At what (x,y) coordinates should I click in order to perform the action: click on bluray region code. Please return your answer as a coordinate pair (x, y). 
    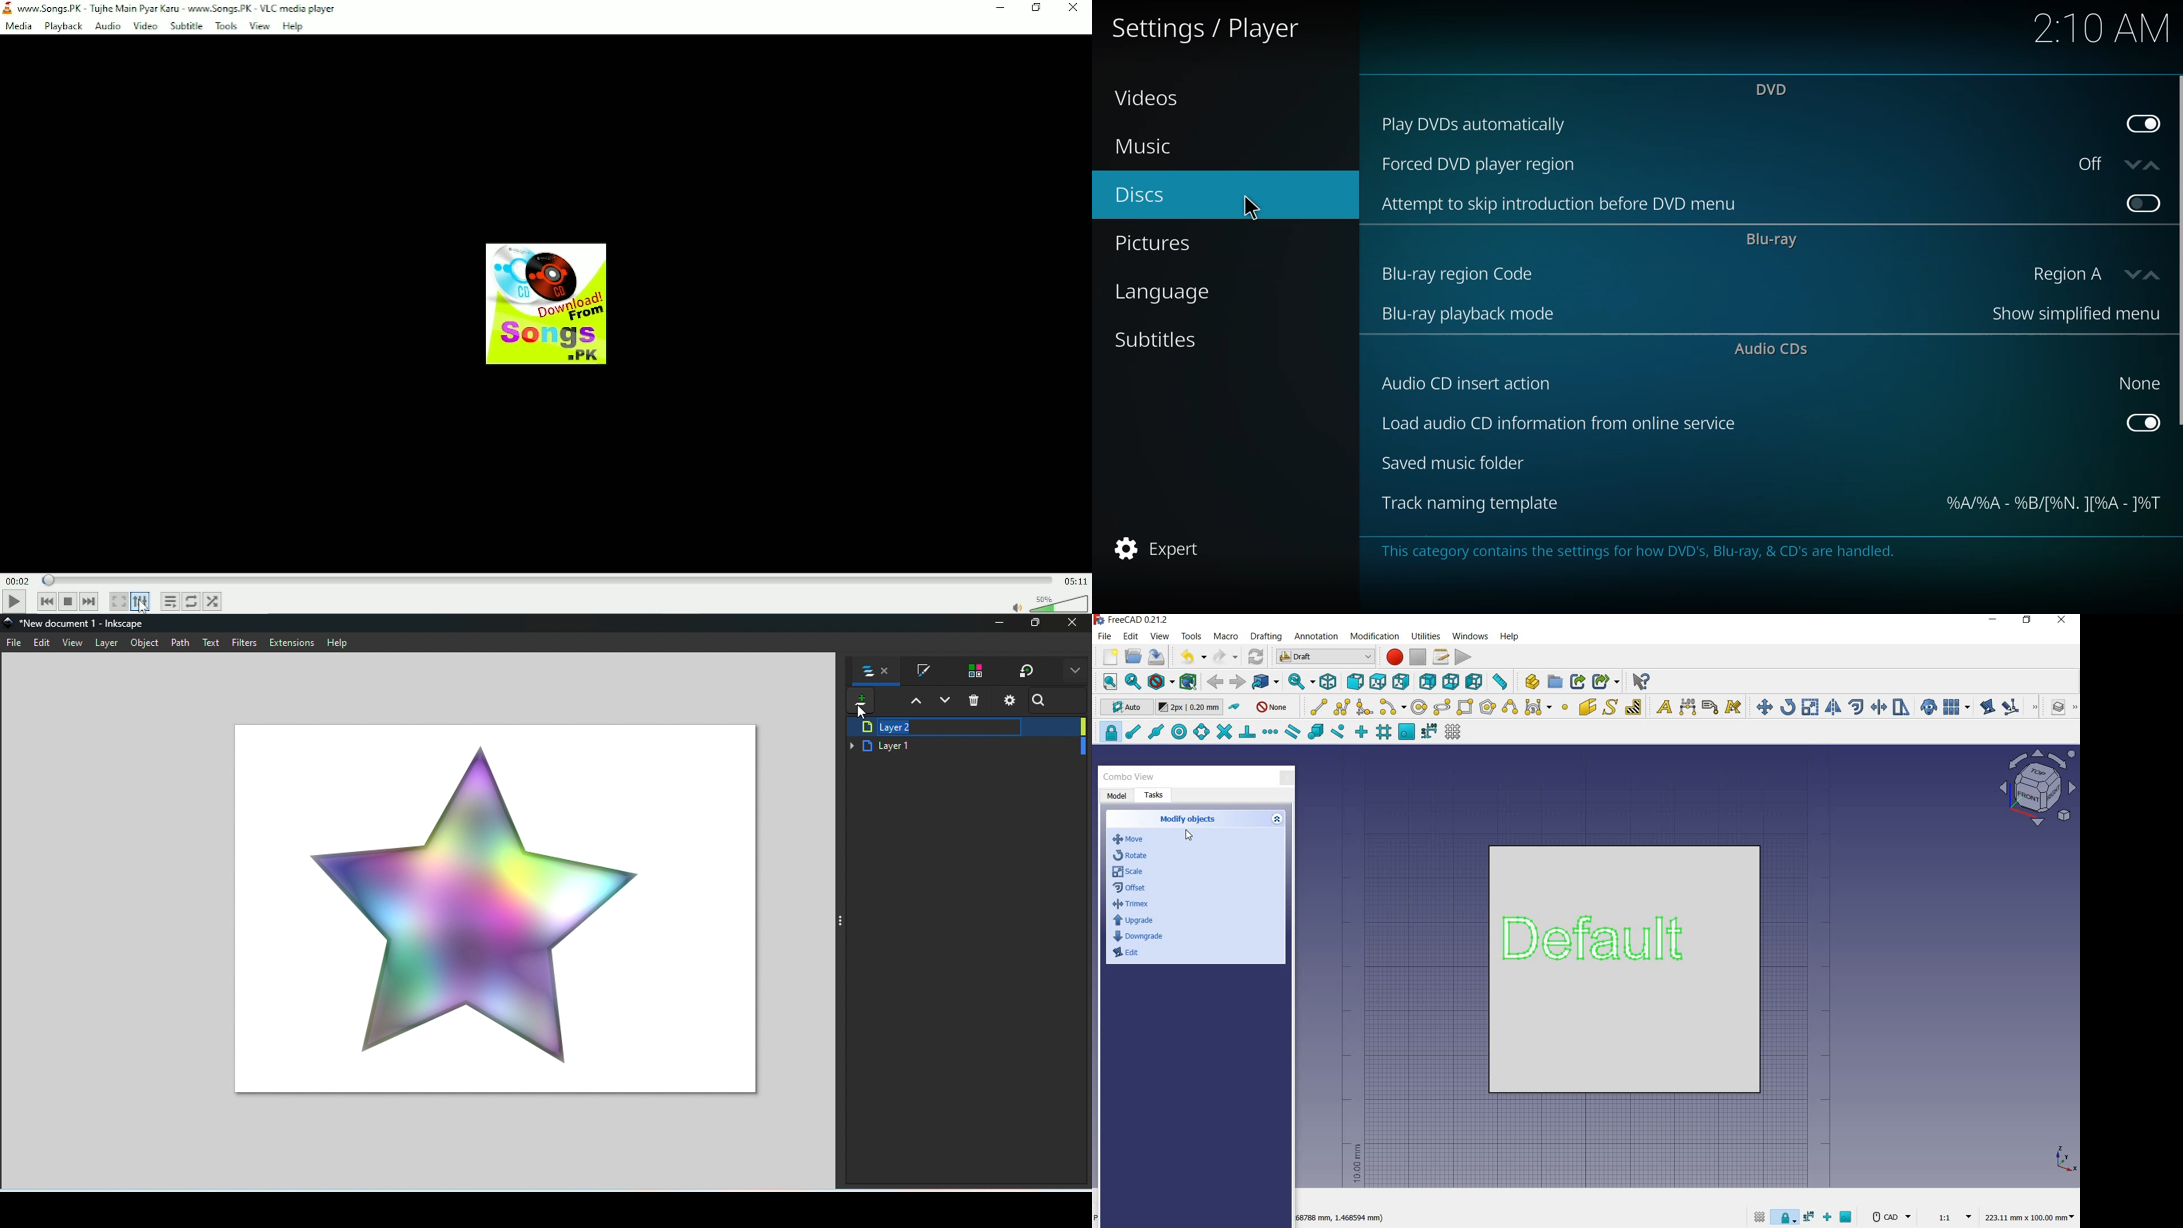
    Looking at the image, I should click on (1463, 274).